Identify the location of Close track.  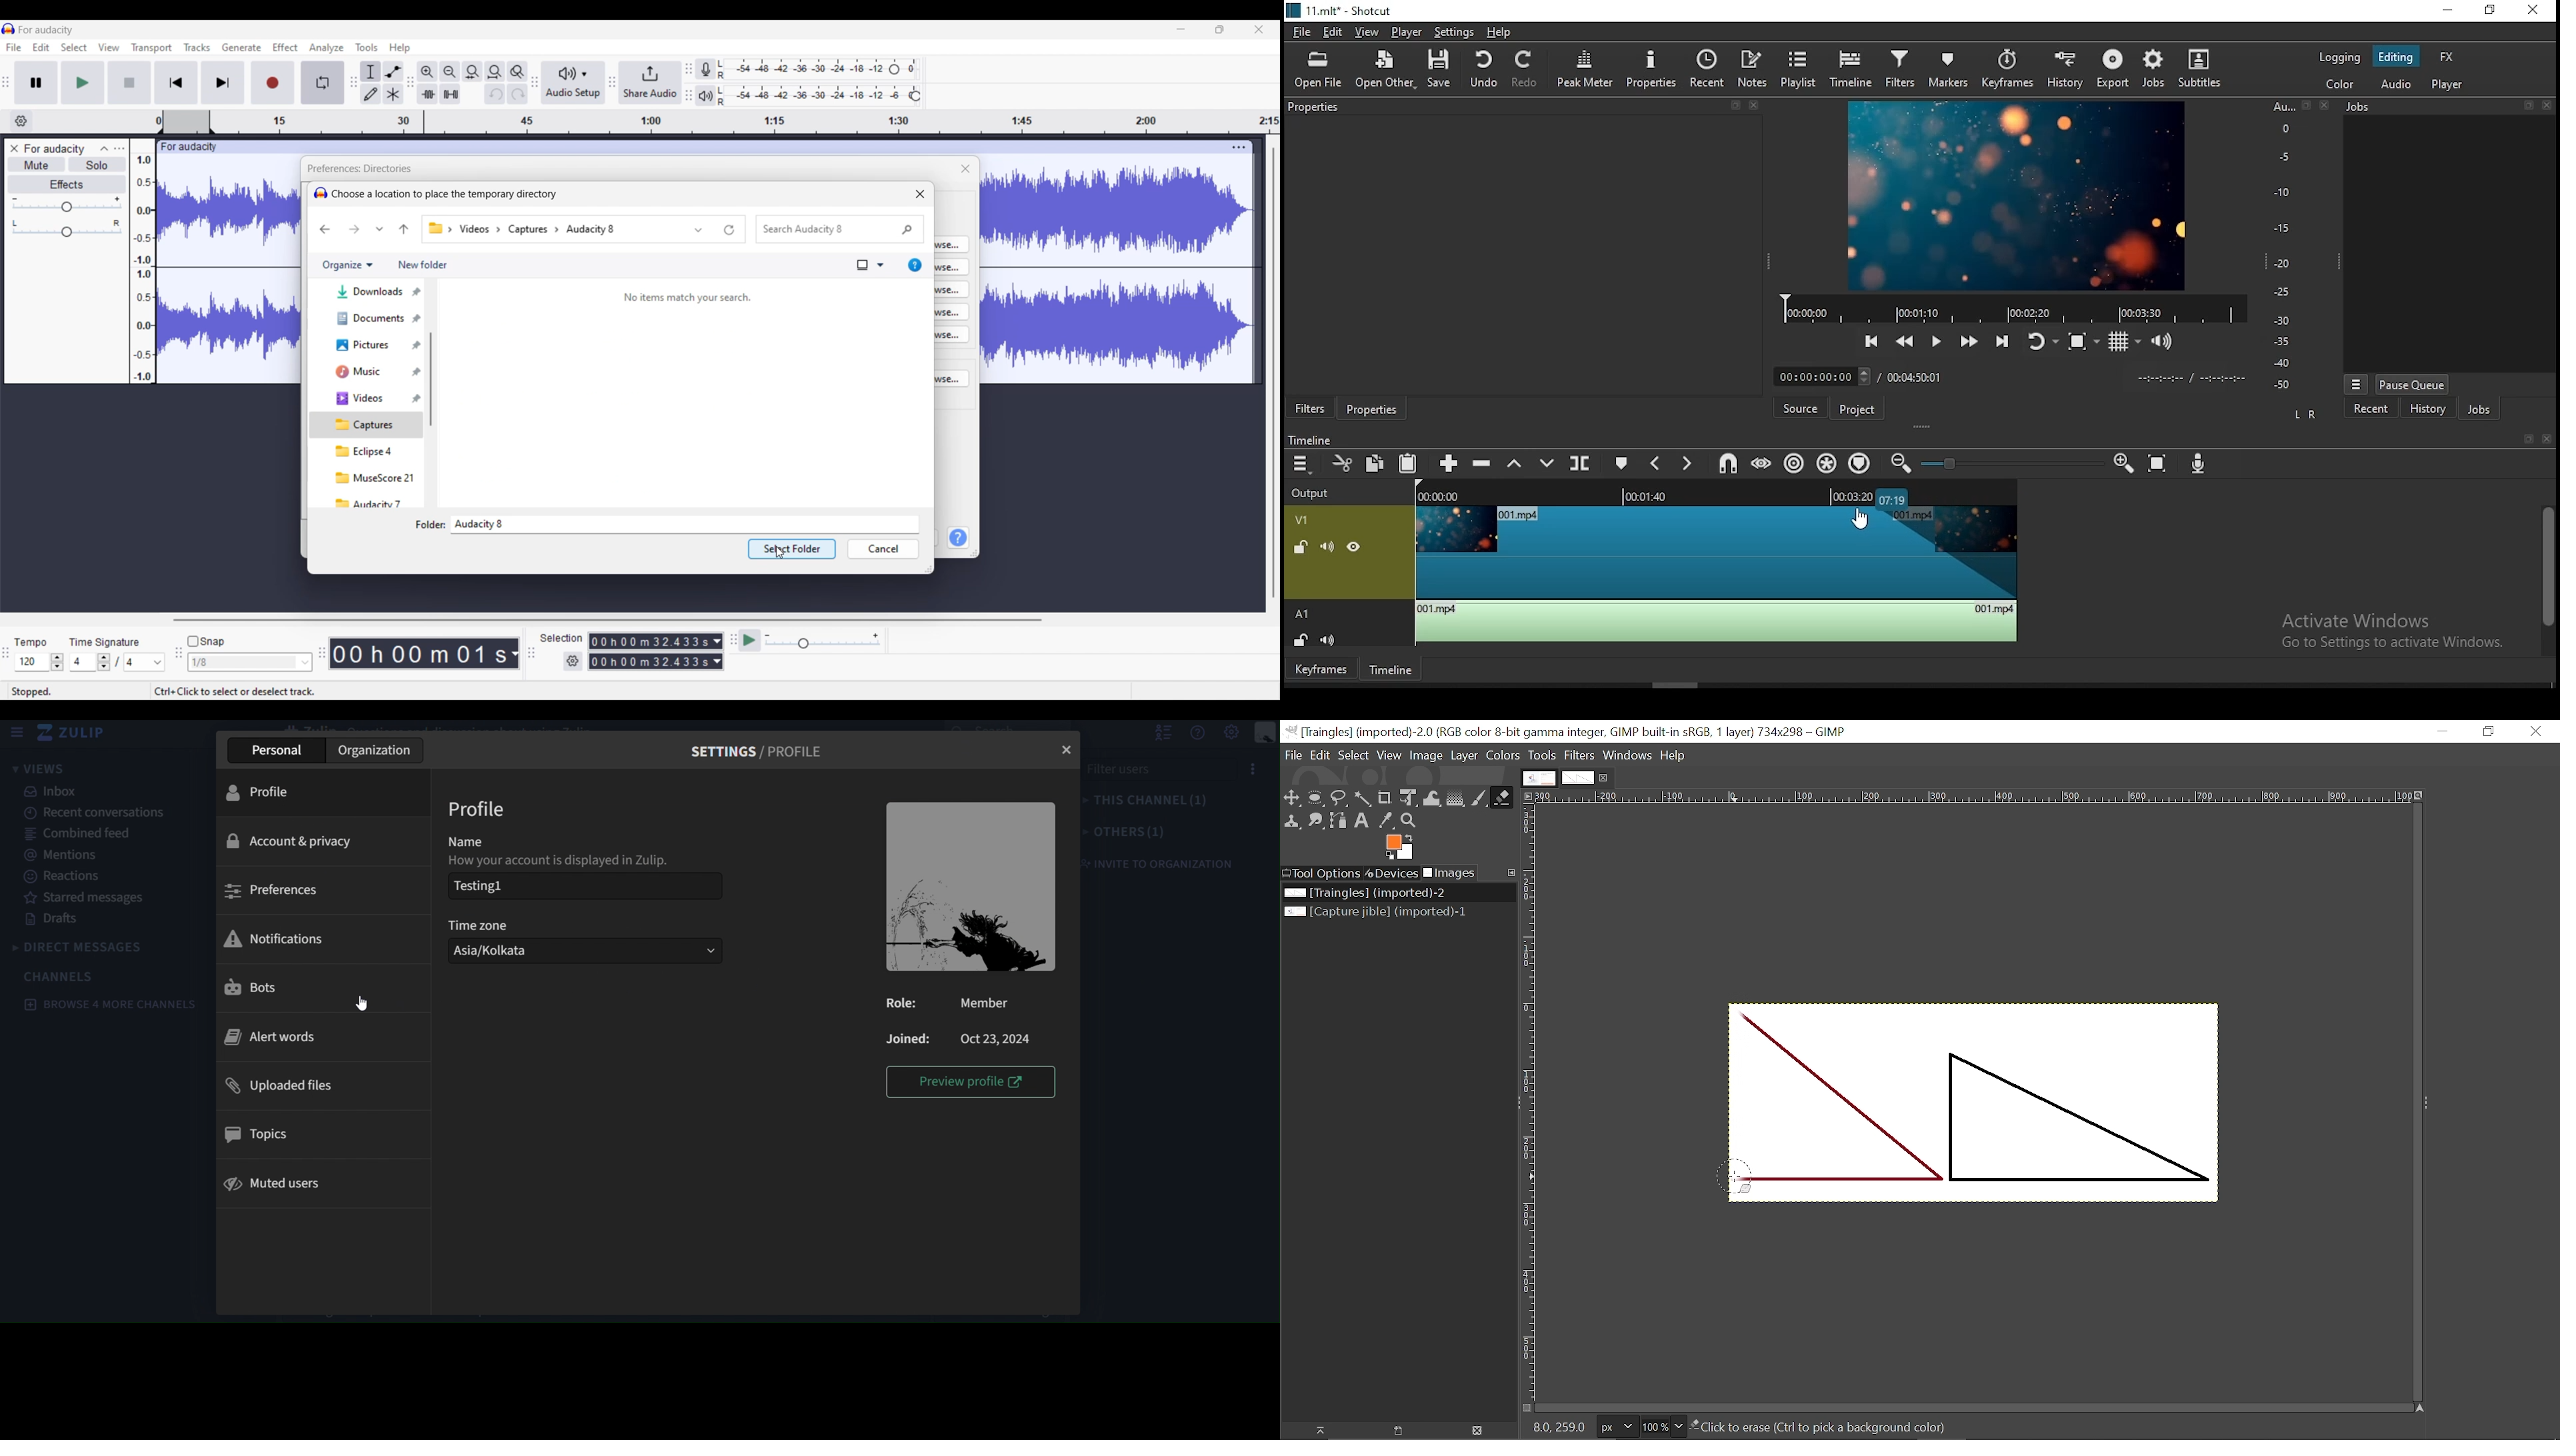
(15, 149).